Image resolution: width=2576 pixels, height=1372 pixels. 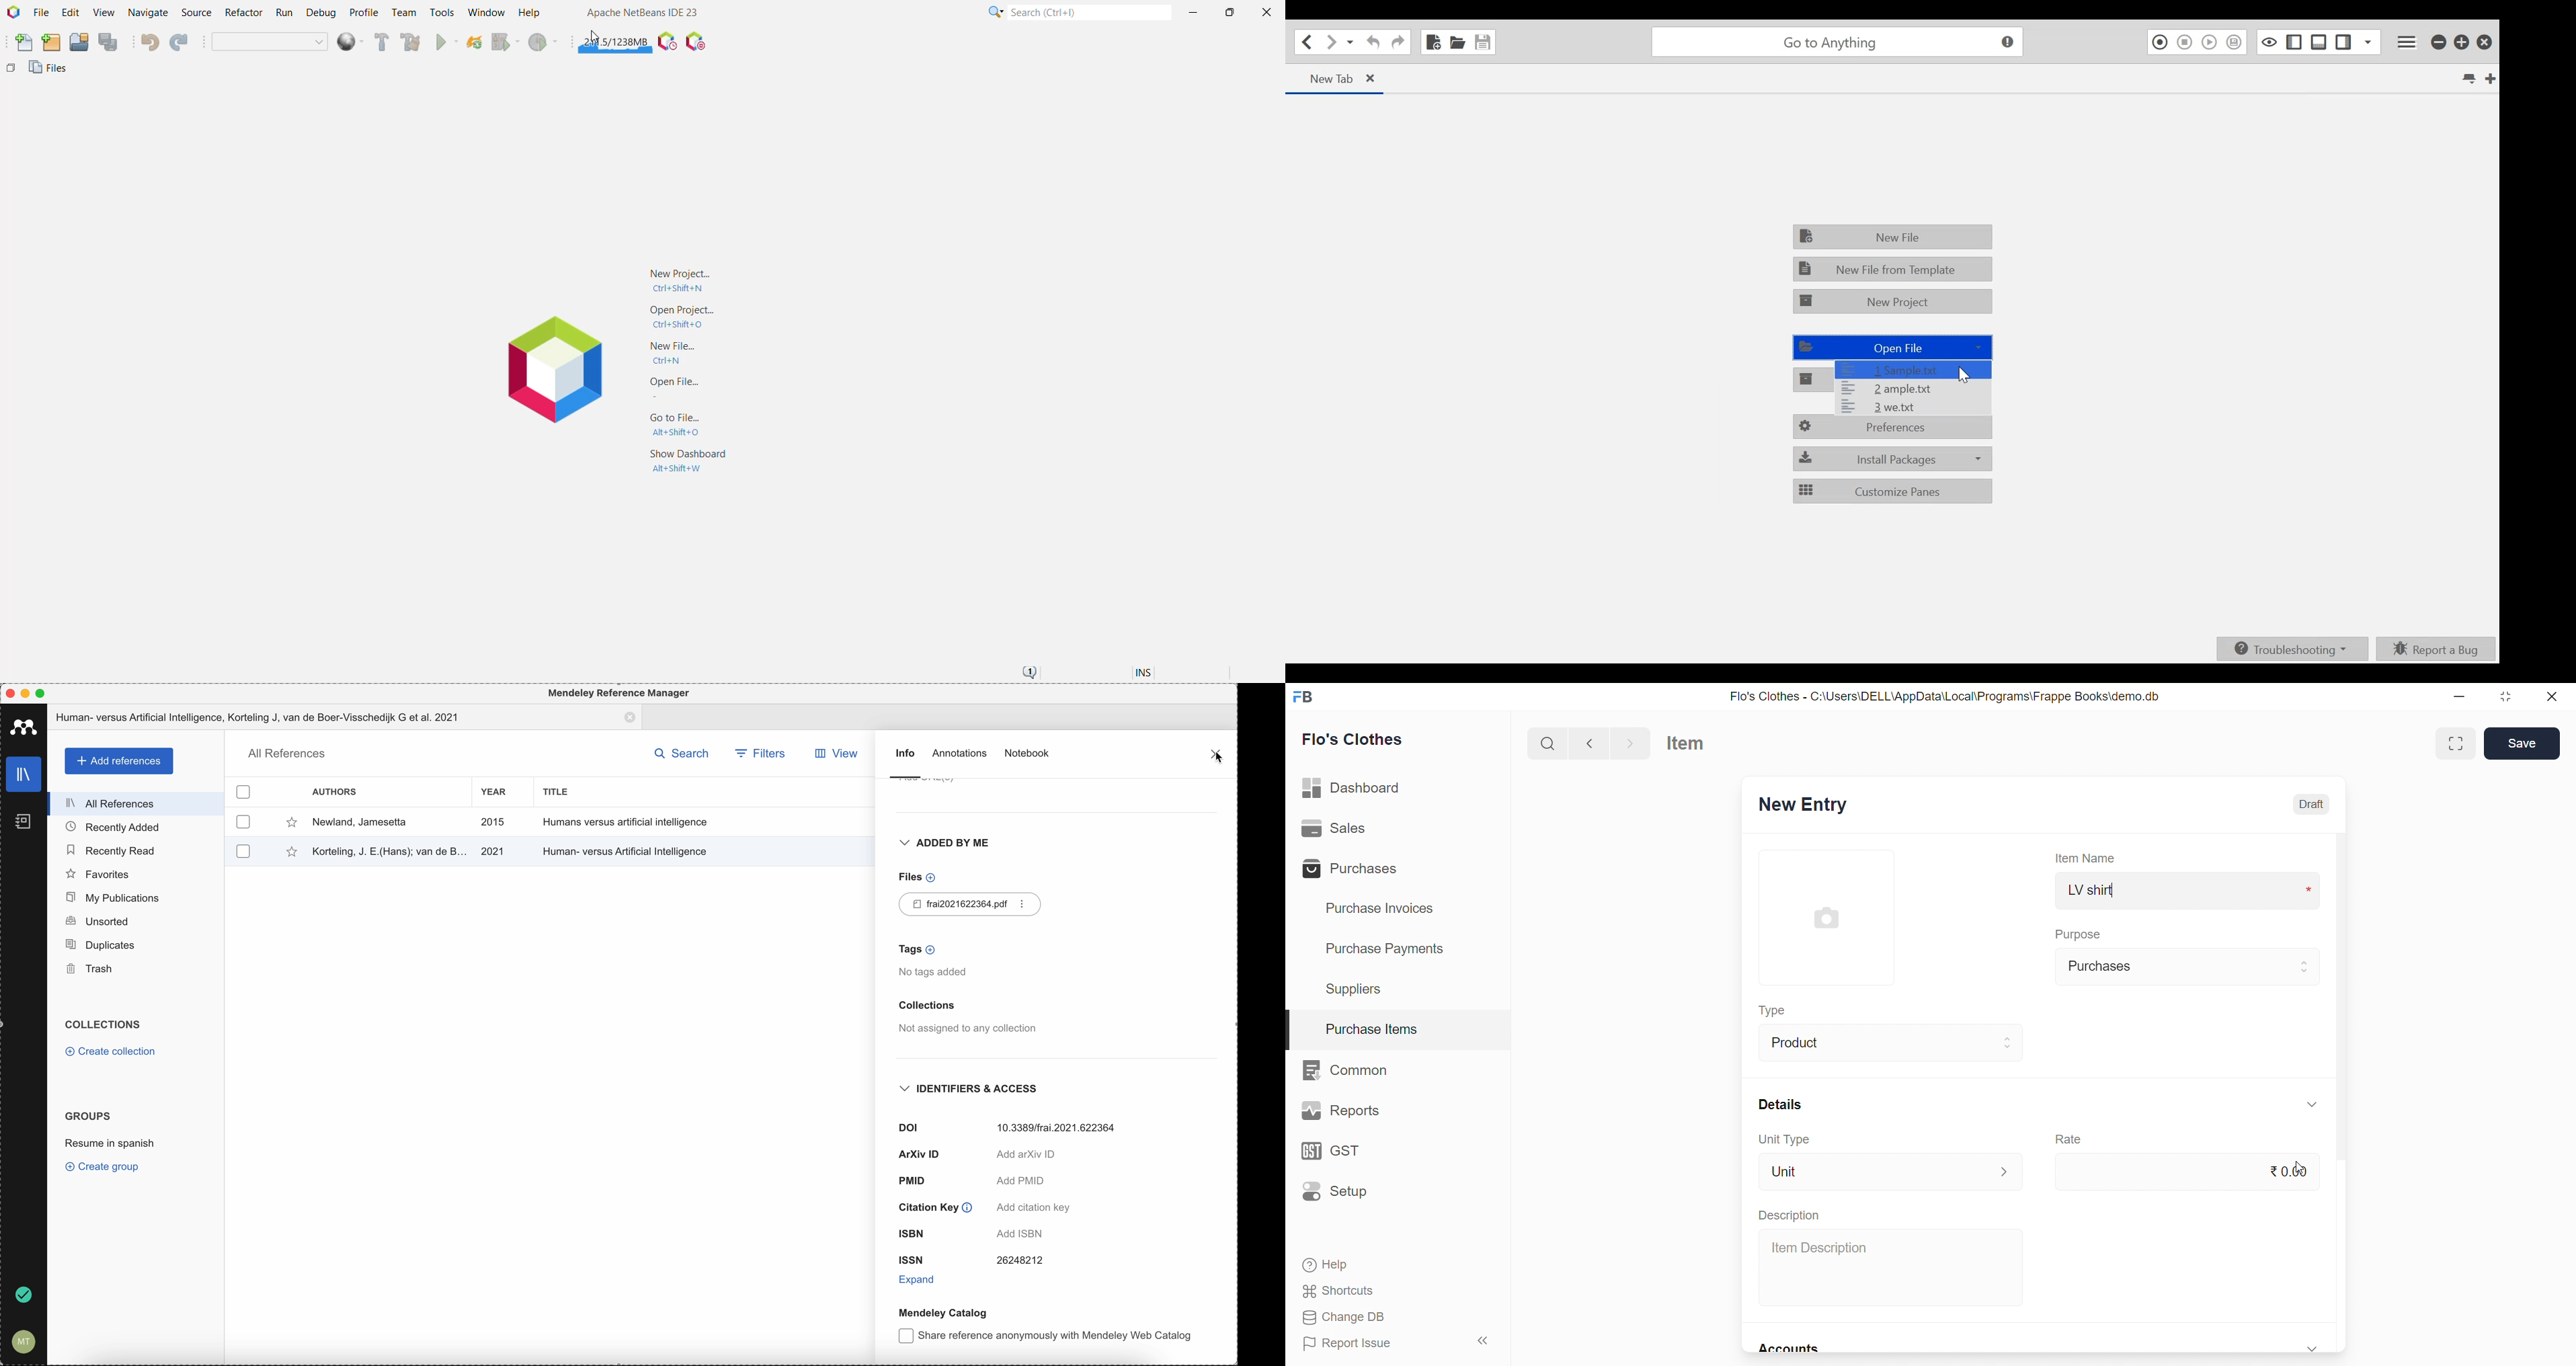 I want to click on resume in spanish group, so click(x=110, y=1146).